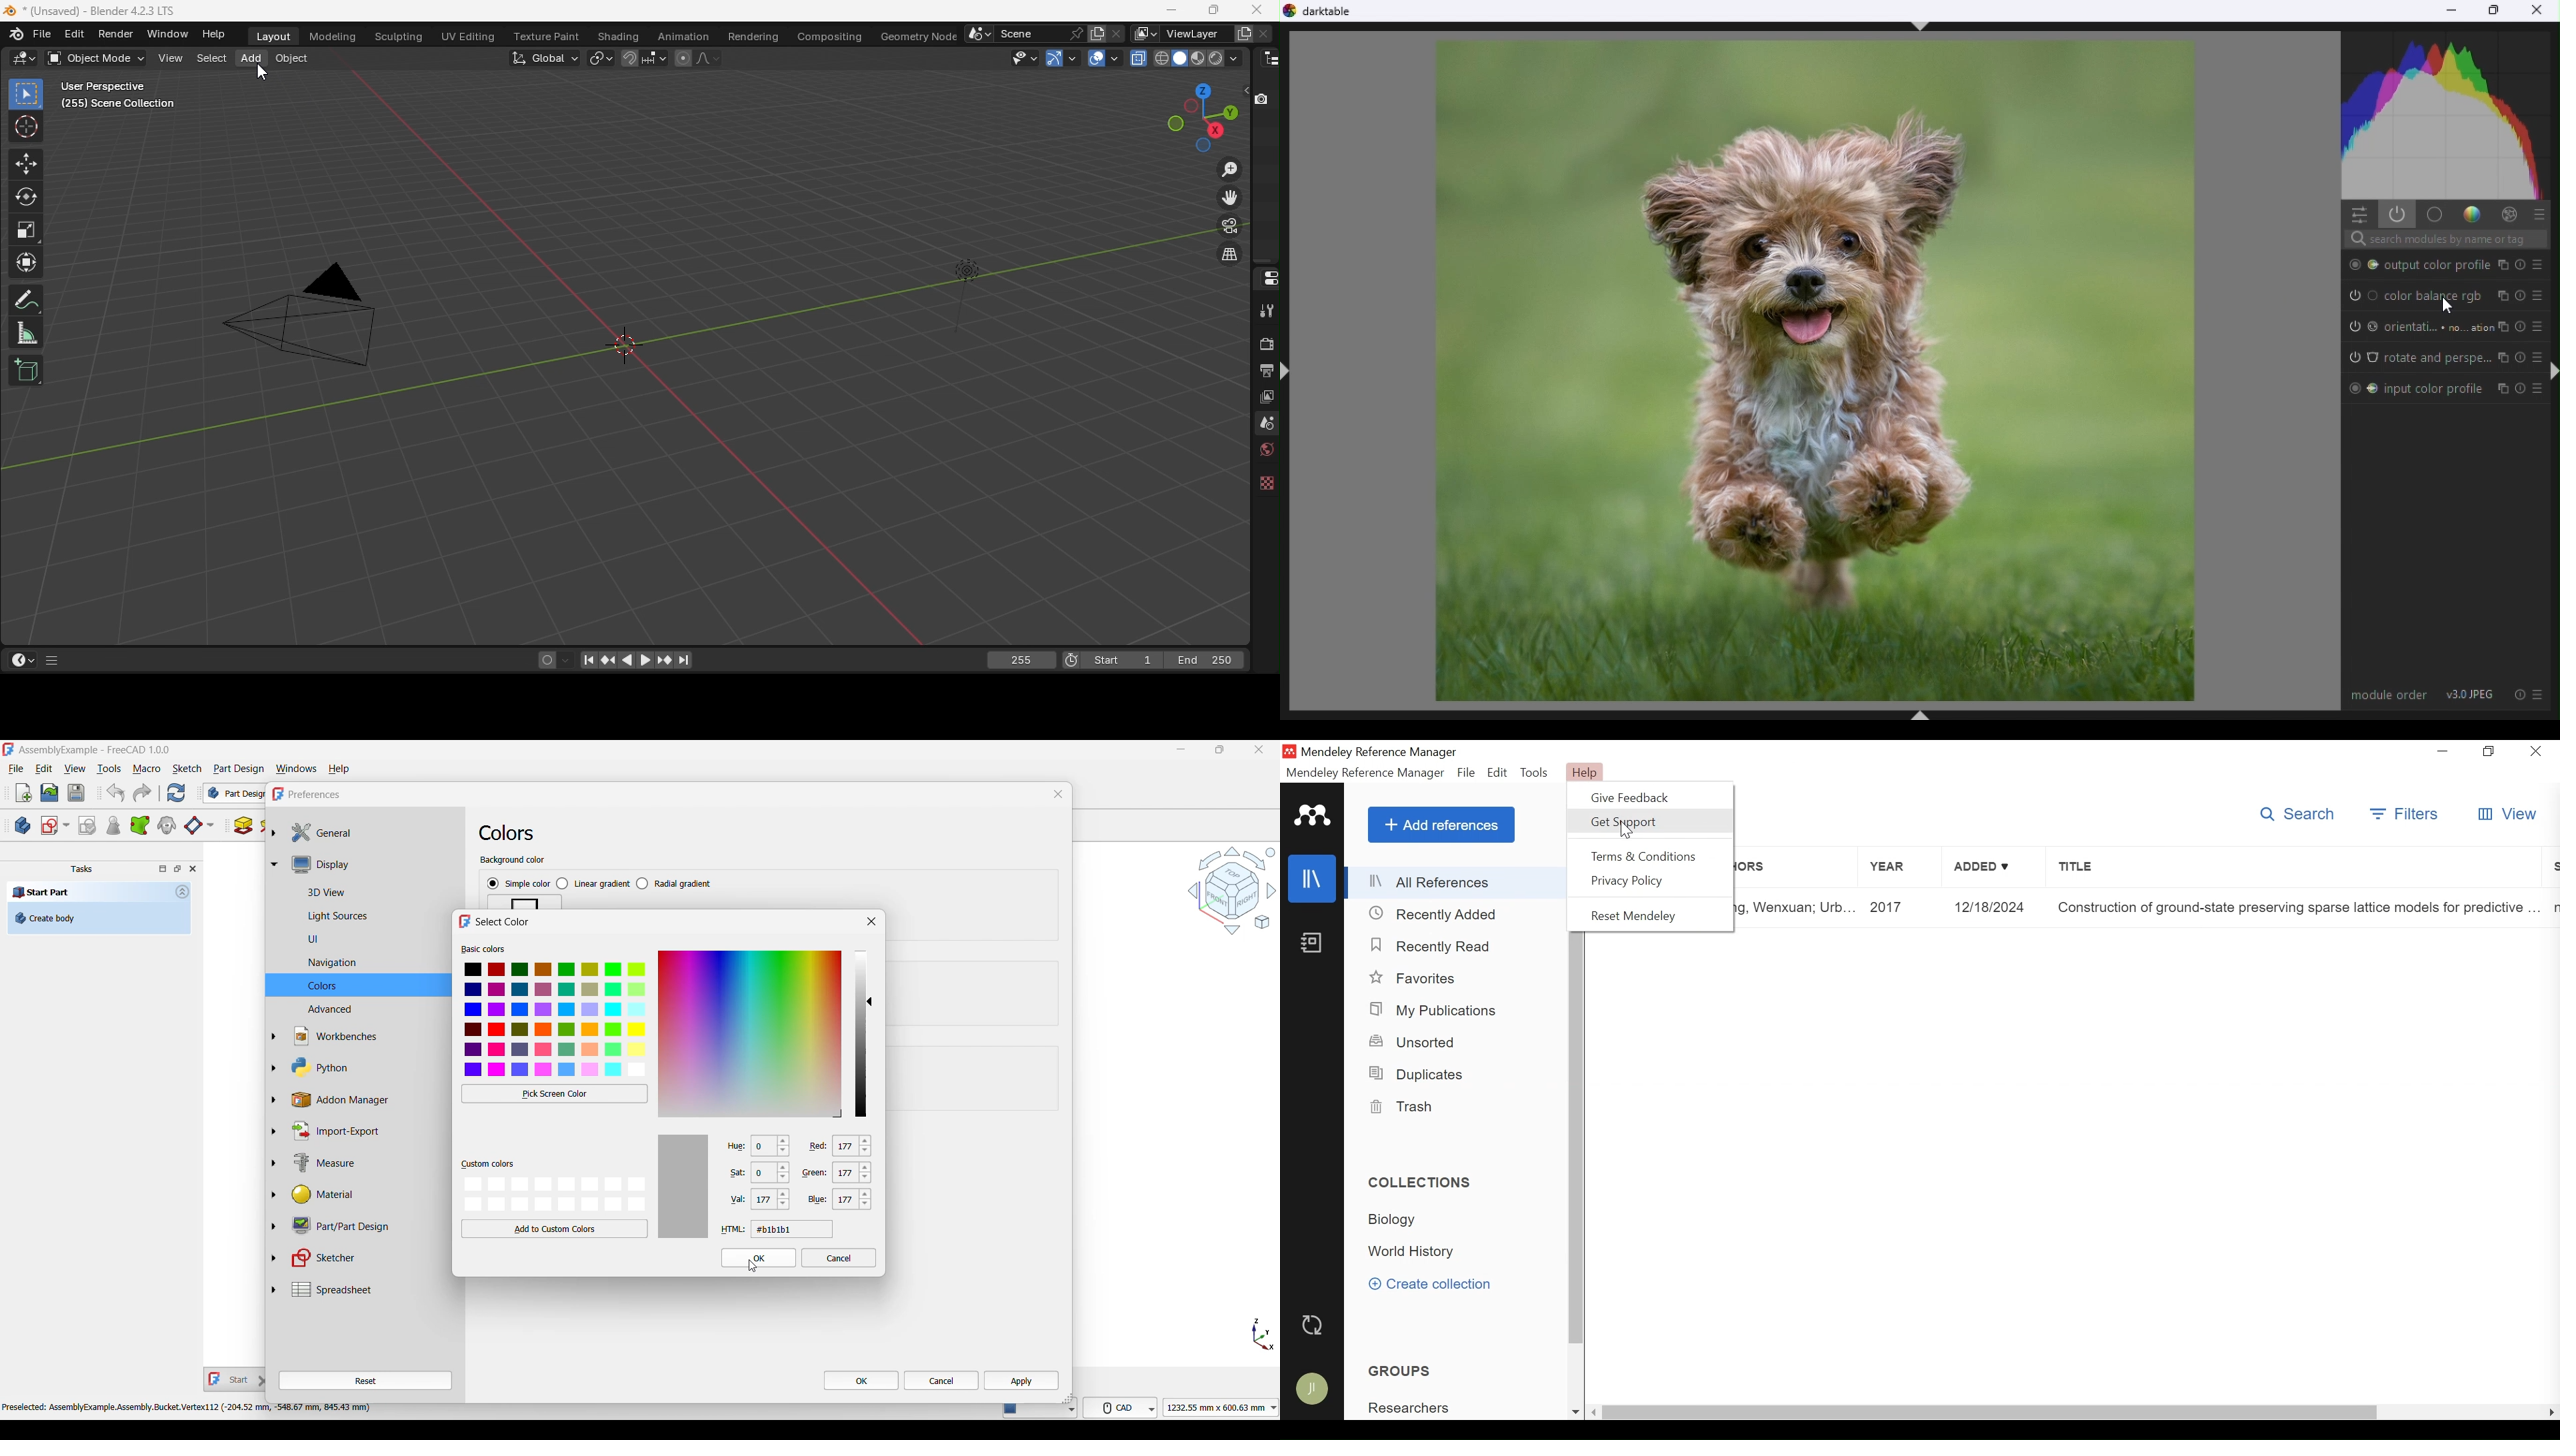 The height and width of the screenshot is (1456, 2576). I want to click on Proportional editing objects, so click(682, 58).